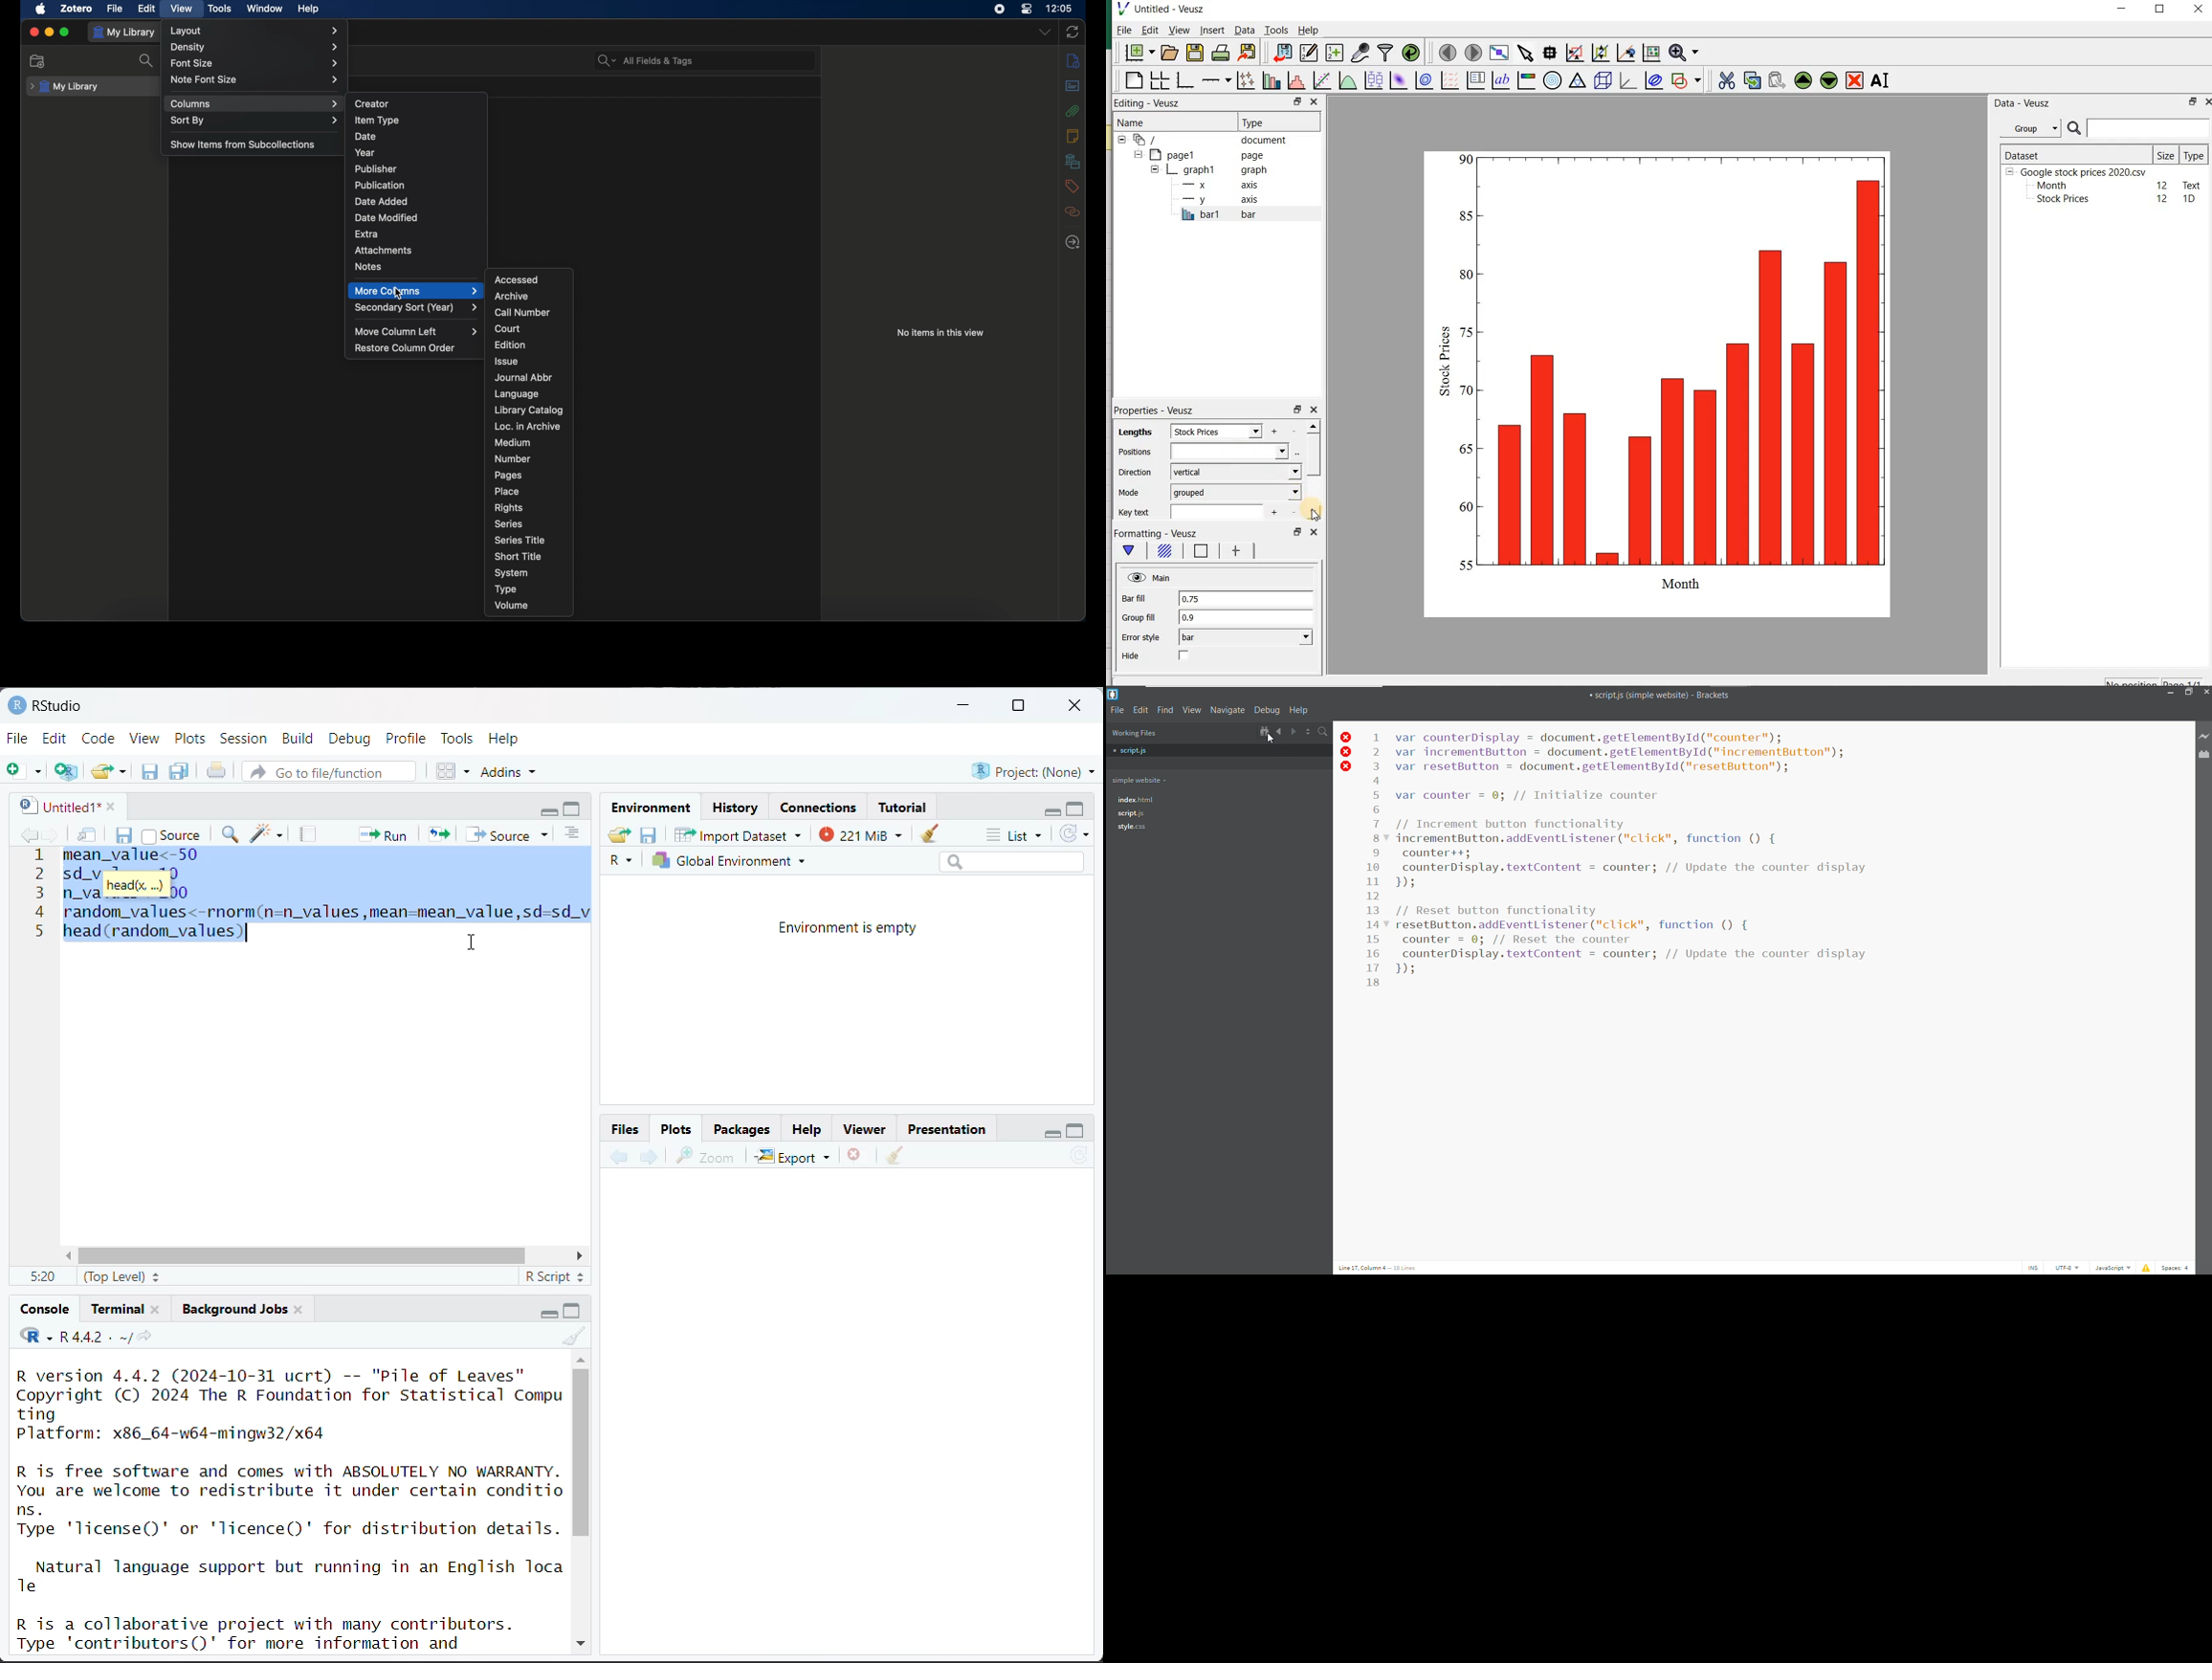 The height and width of the screenshot is (1680, 2212). What do you see at coordinates (1322, 731) in the screenshot?
I see `search bar` at bounding box center [1322, 731].